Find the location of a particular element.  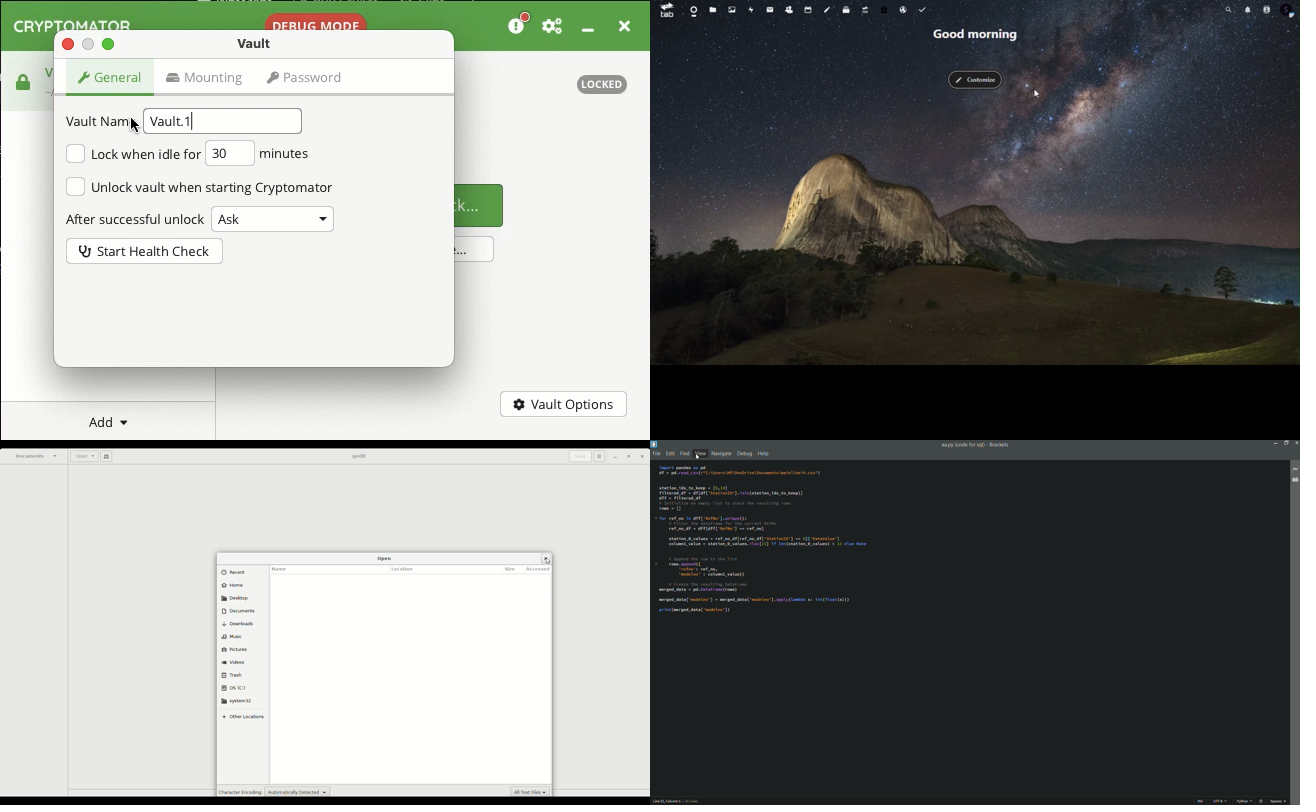

Ask is located at coordinates (274, 219).